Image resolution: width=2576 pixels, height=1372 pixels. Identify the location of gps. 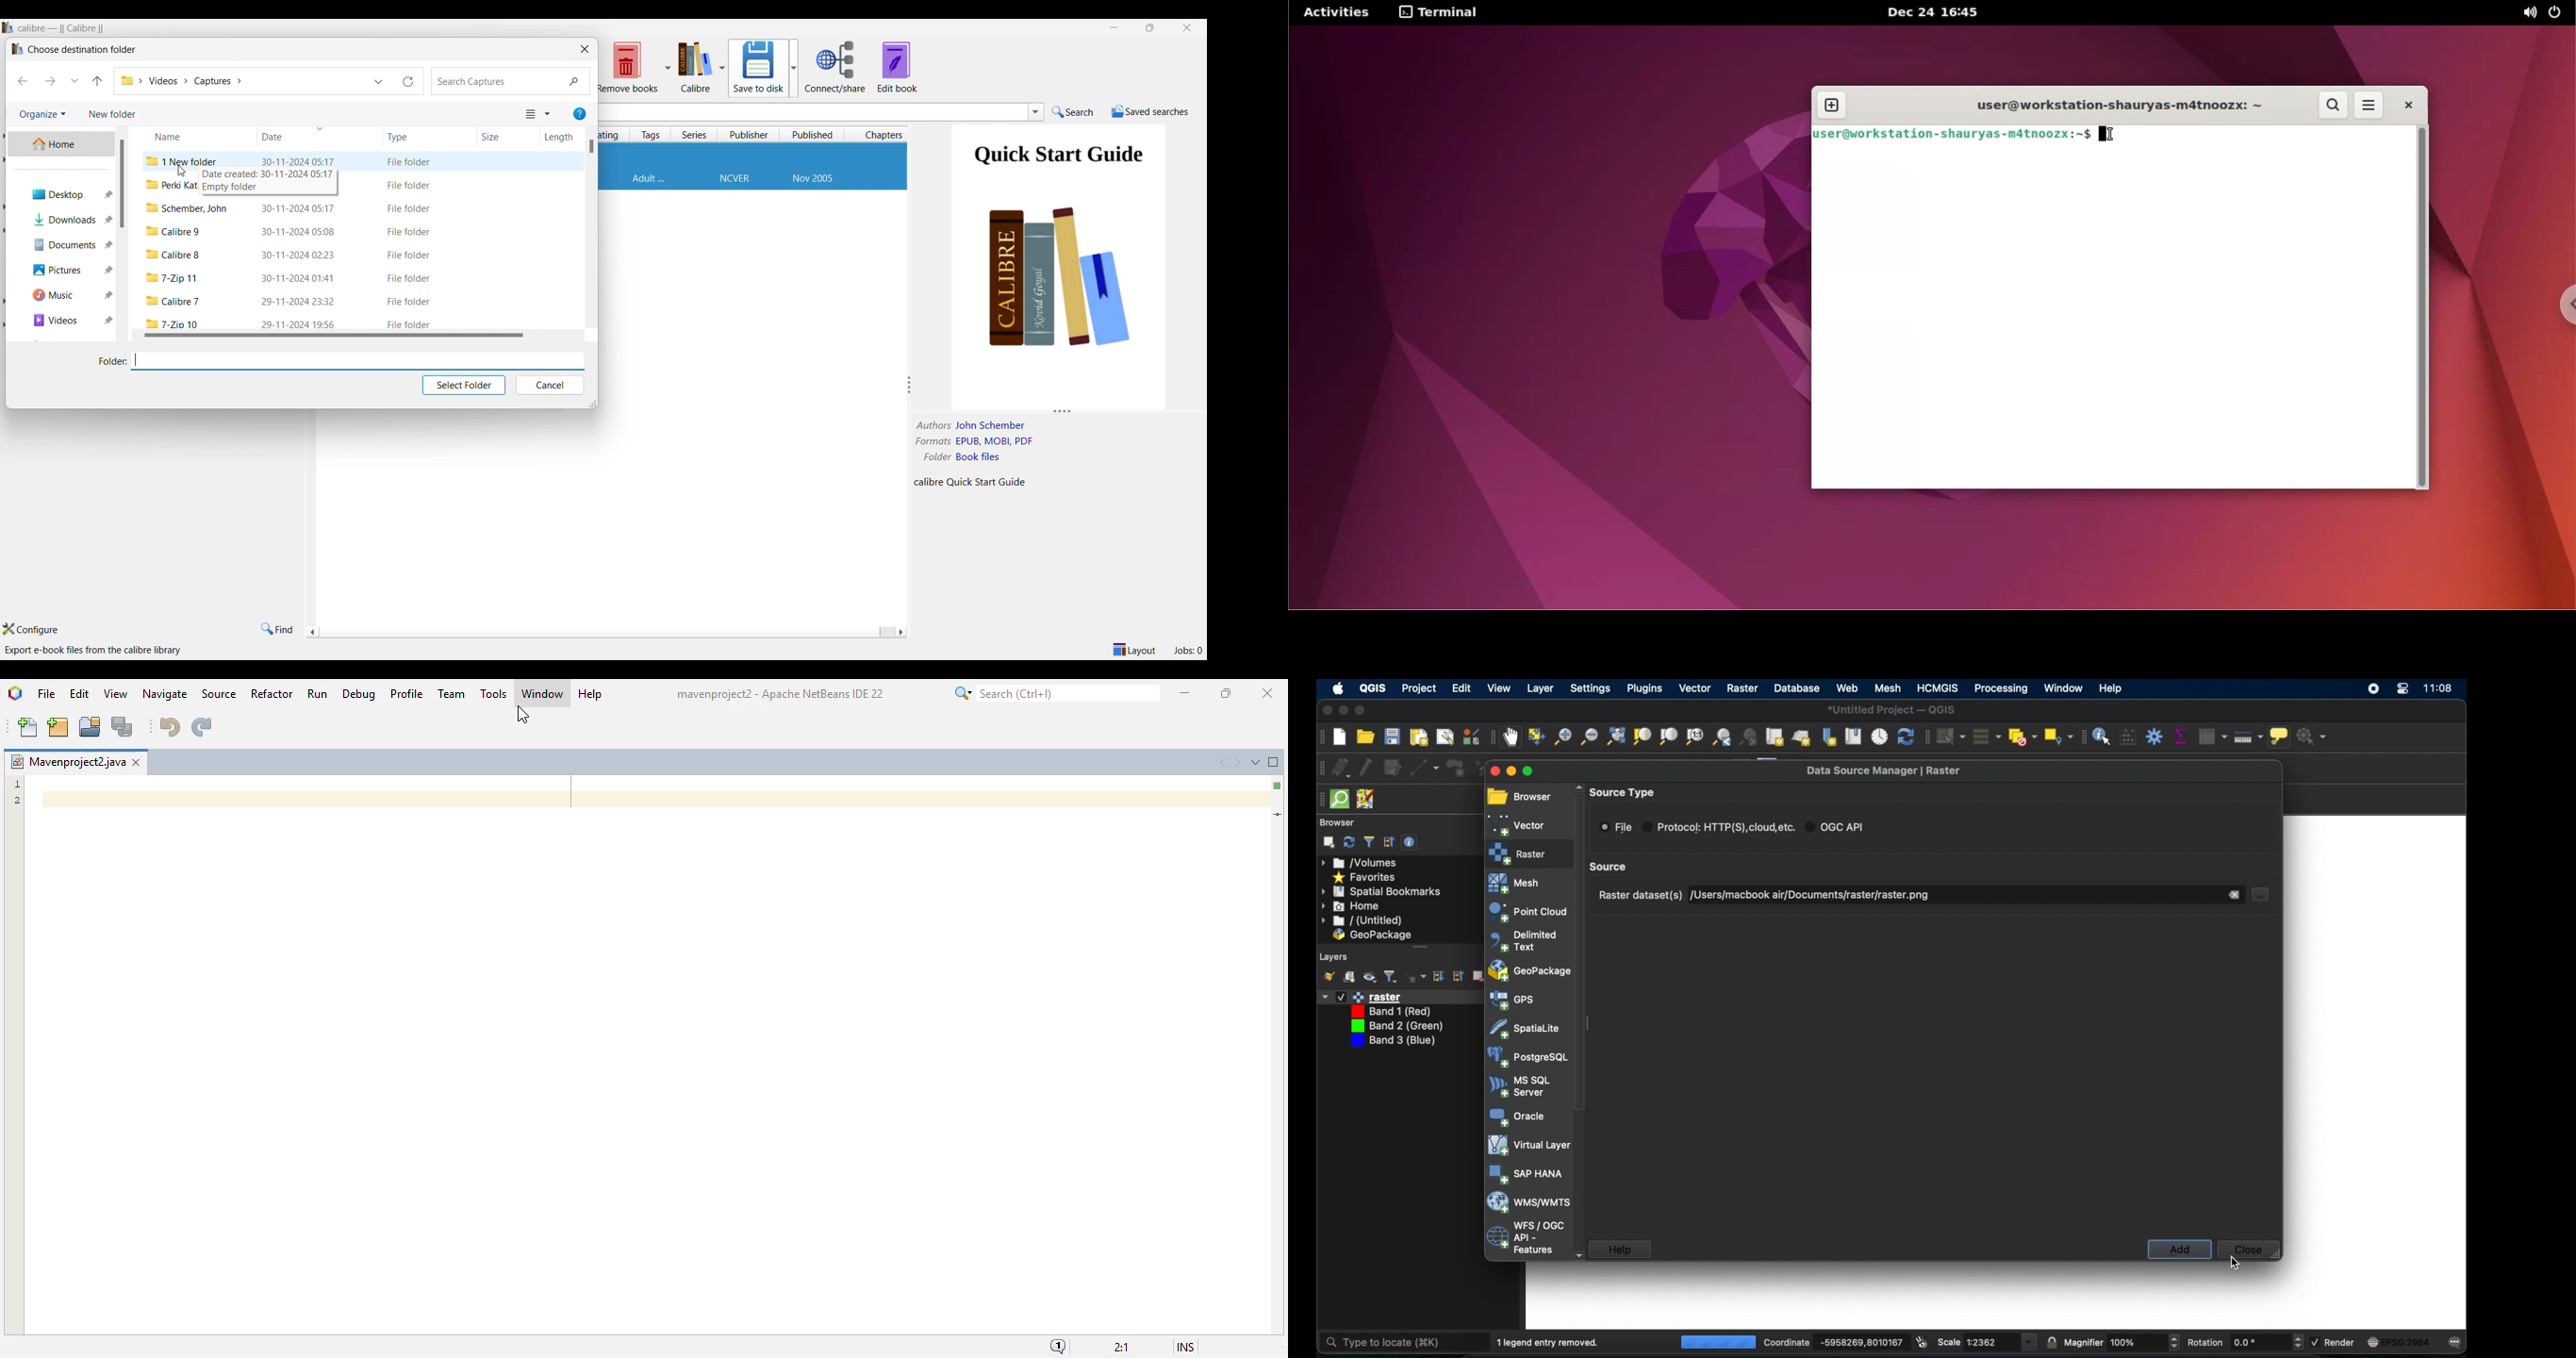
(1512, 1002).